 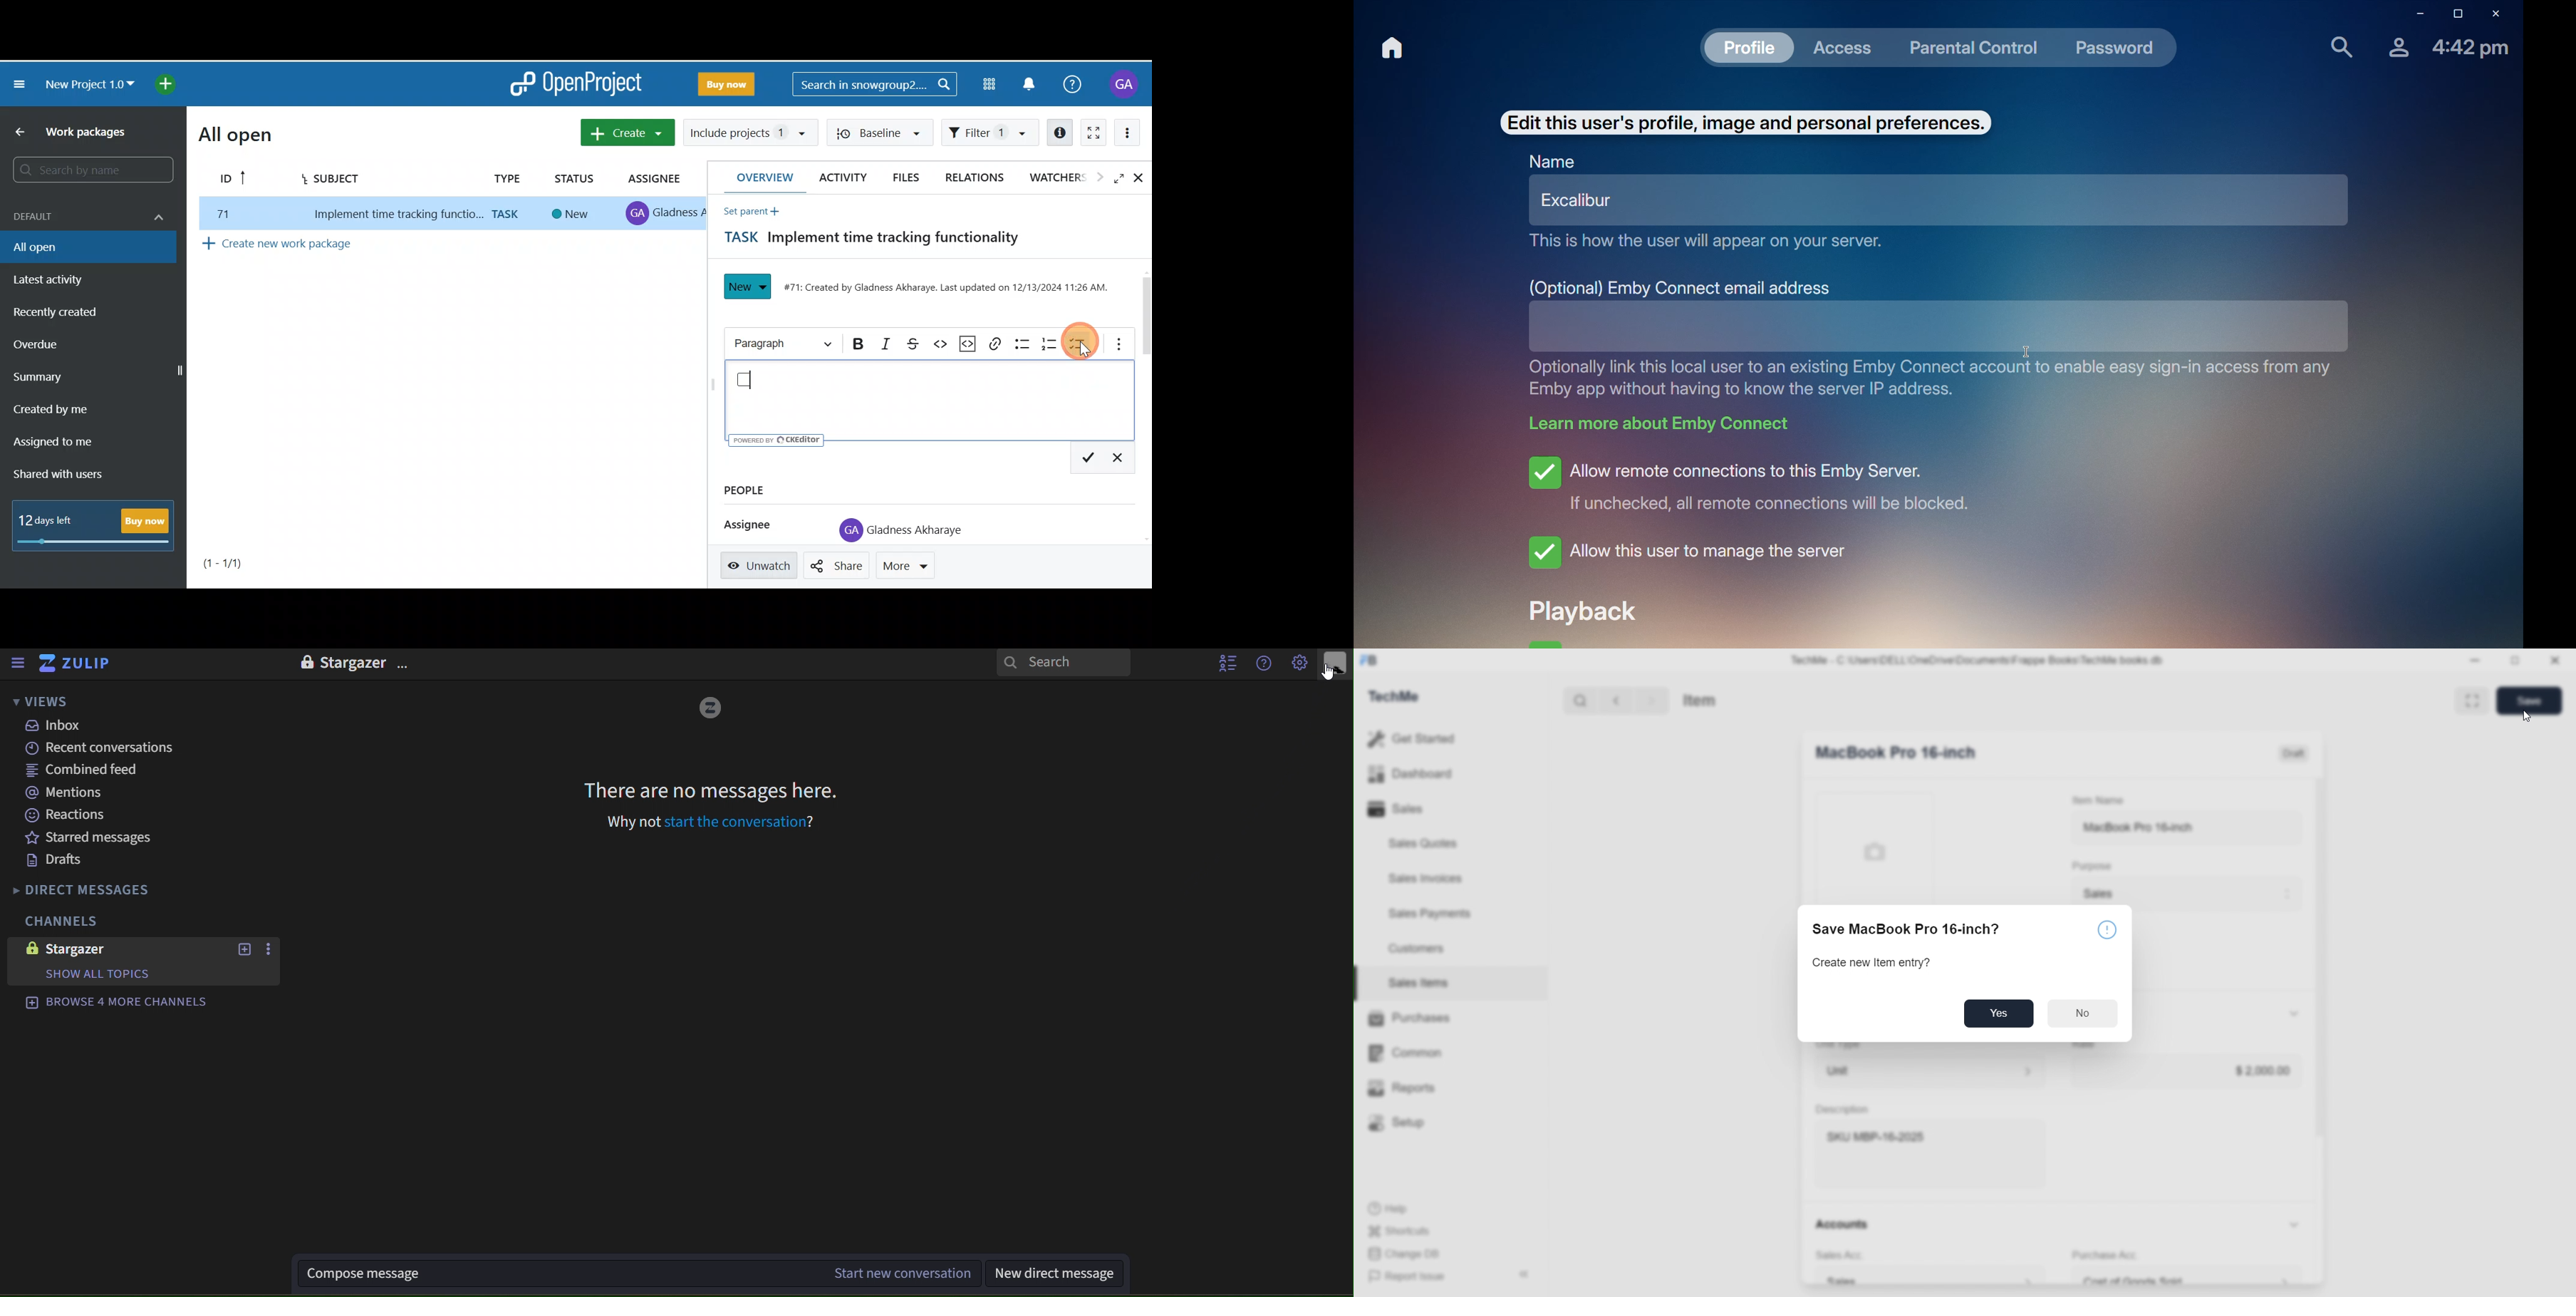 What do you see at coordinates (1905, 928) in the screenshot?
I see `Save MacBook Pro 16-inch?` at bounding box center [1905, 928].